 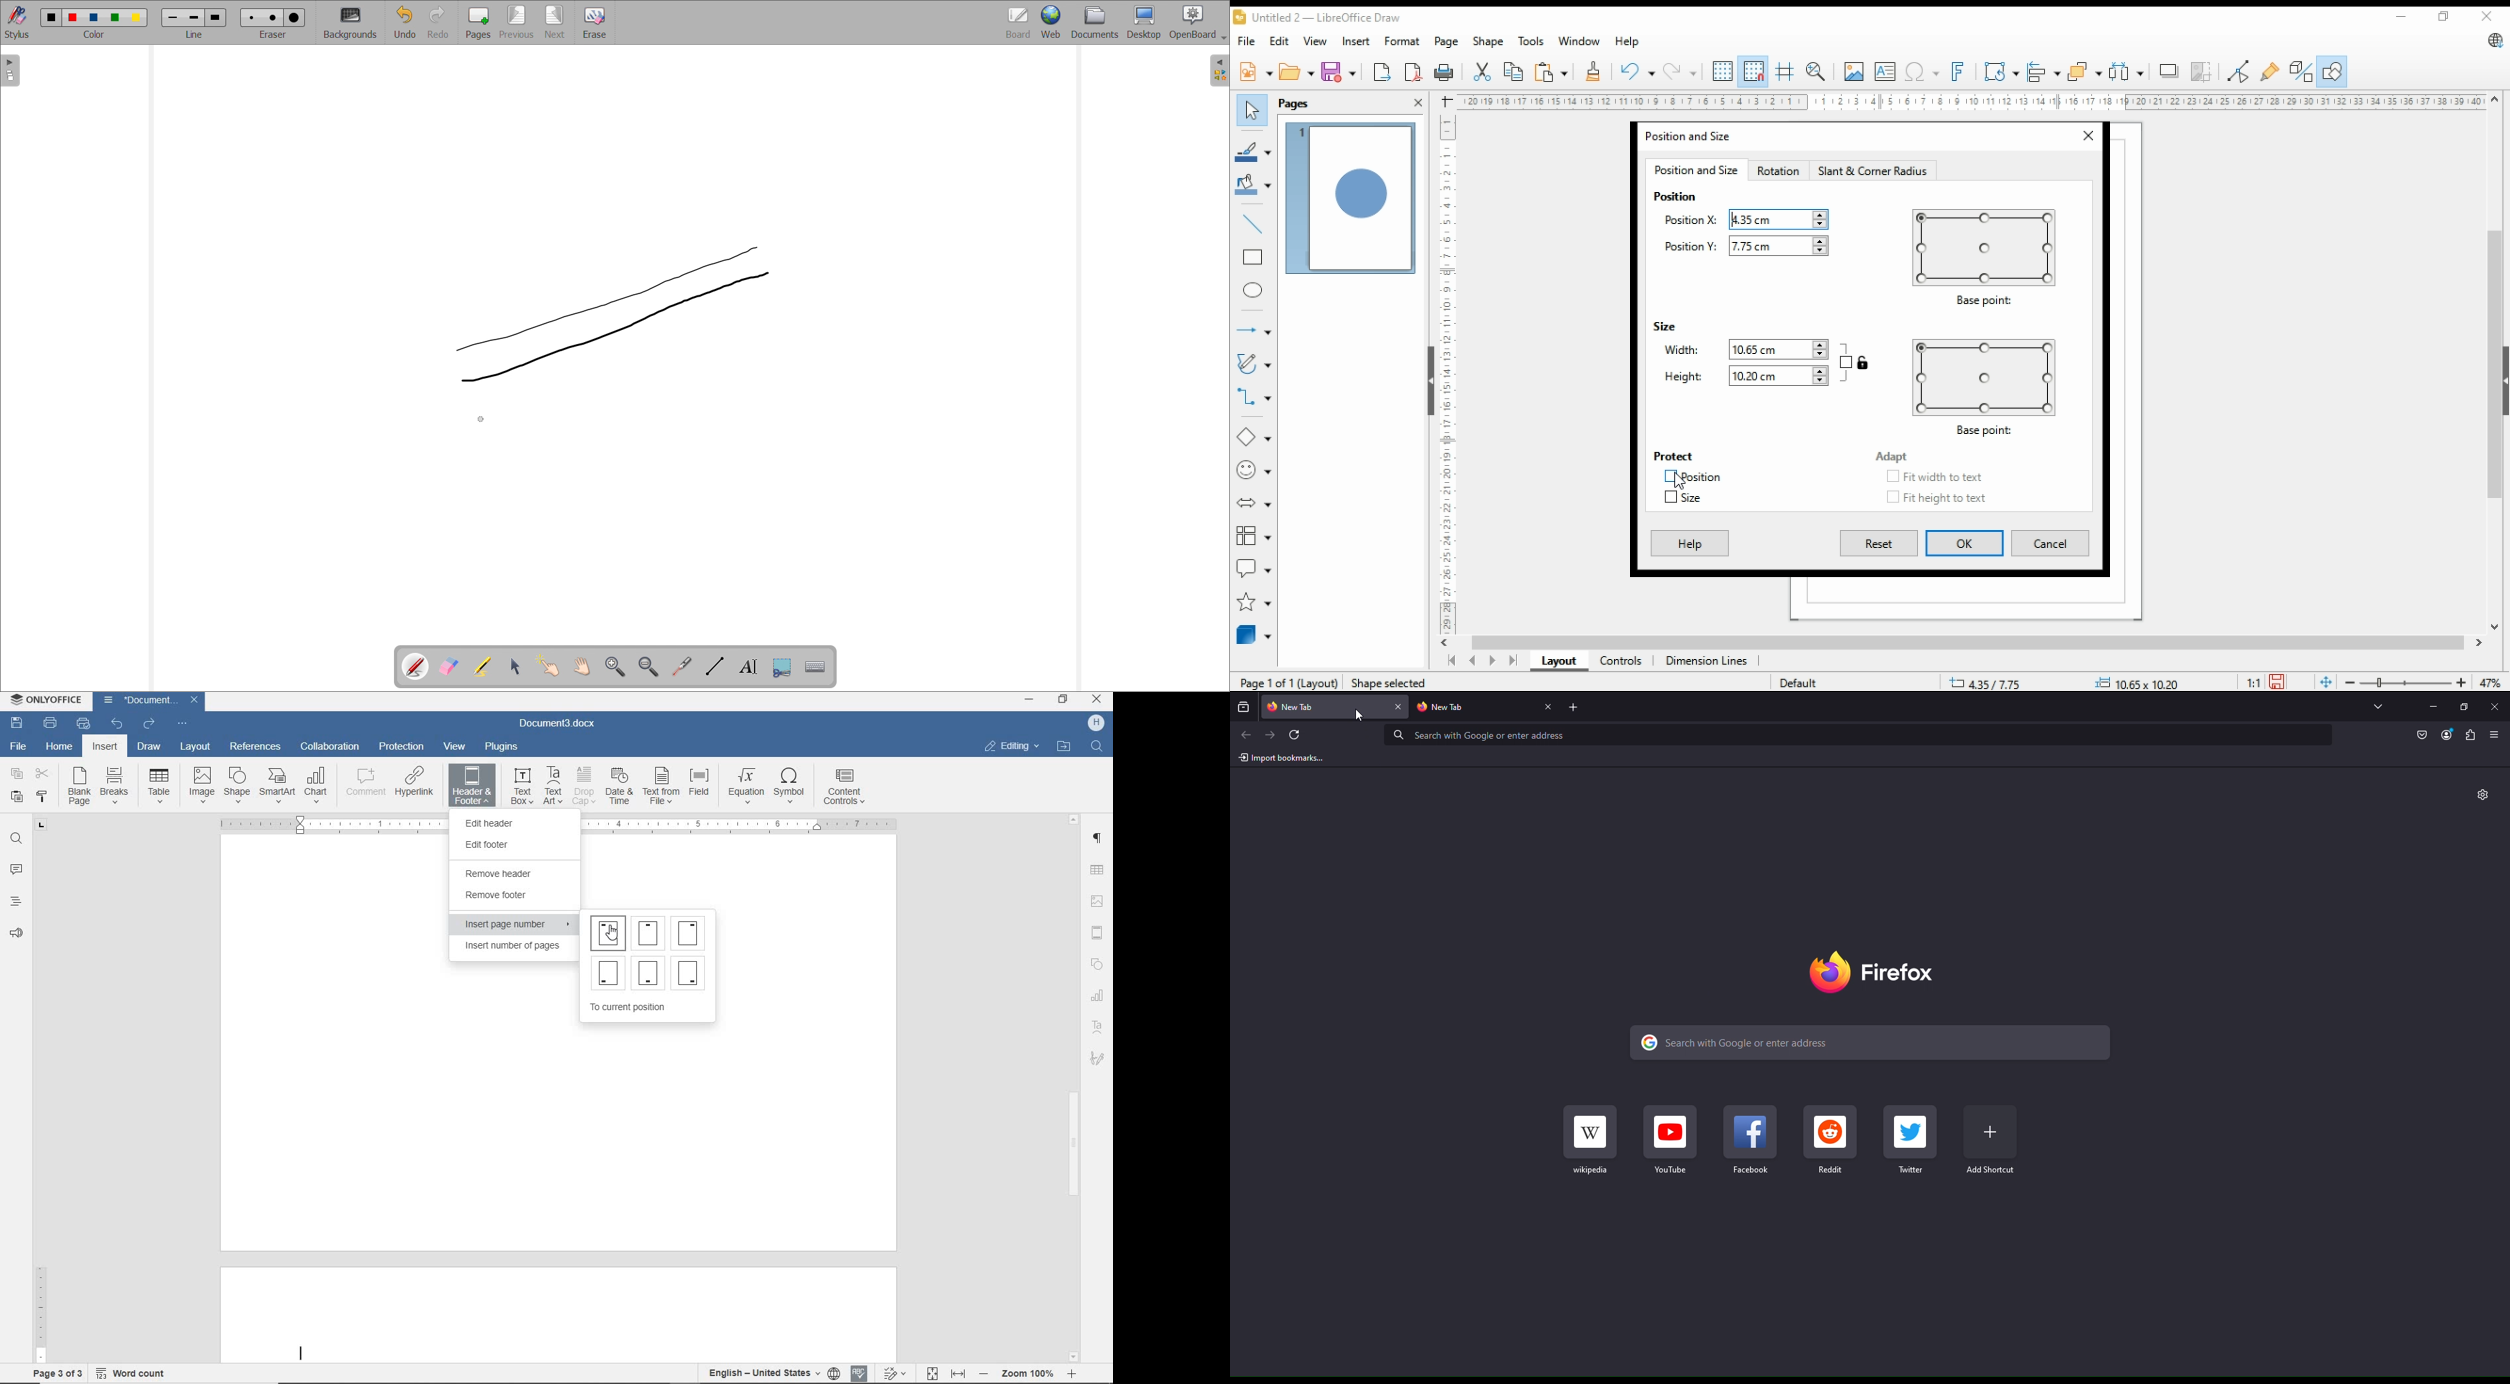 What do you see at coordinates (792, 784) in the screenshot?
I see `SYMBOL` at bounding box center [792, 784].